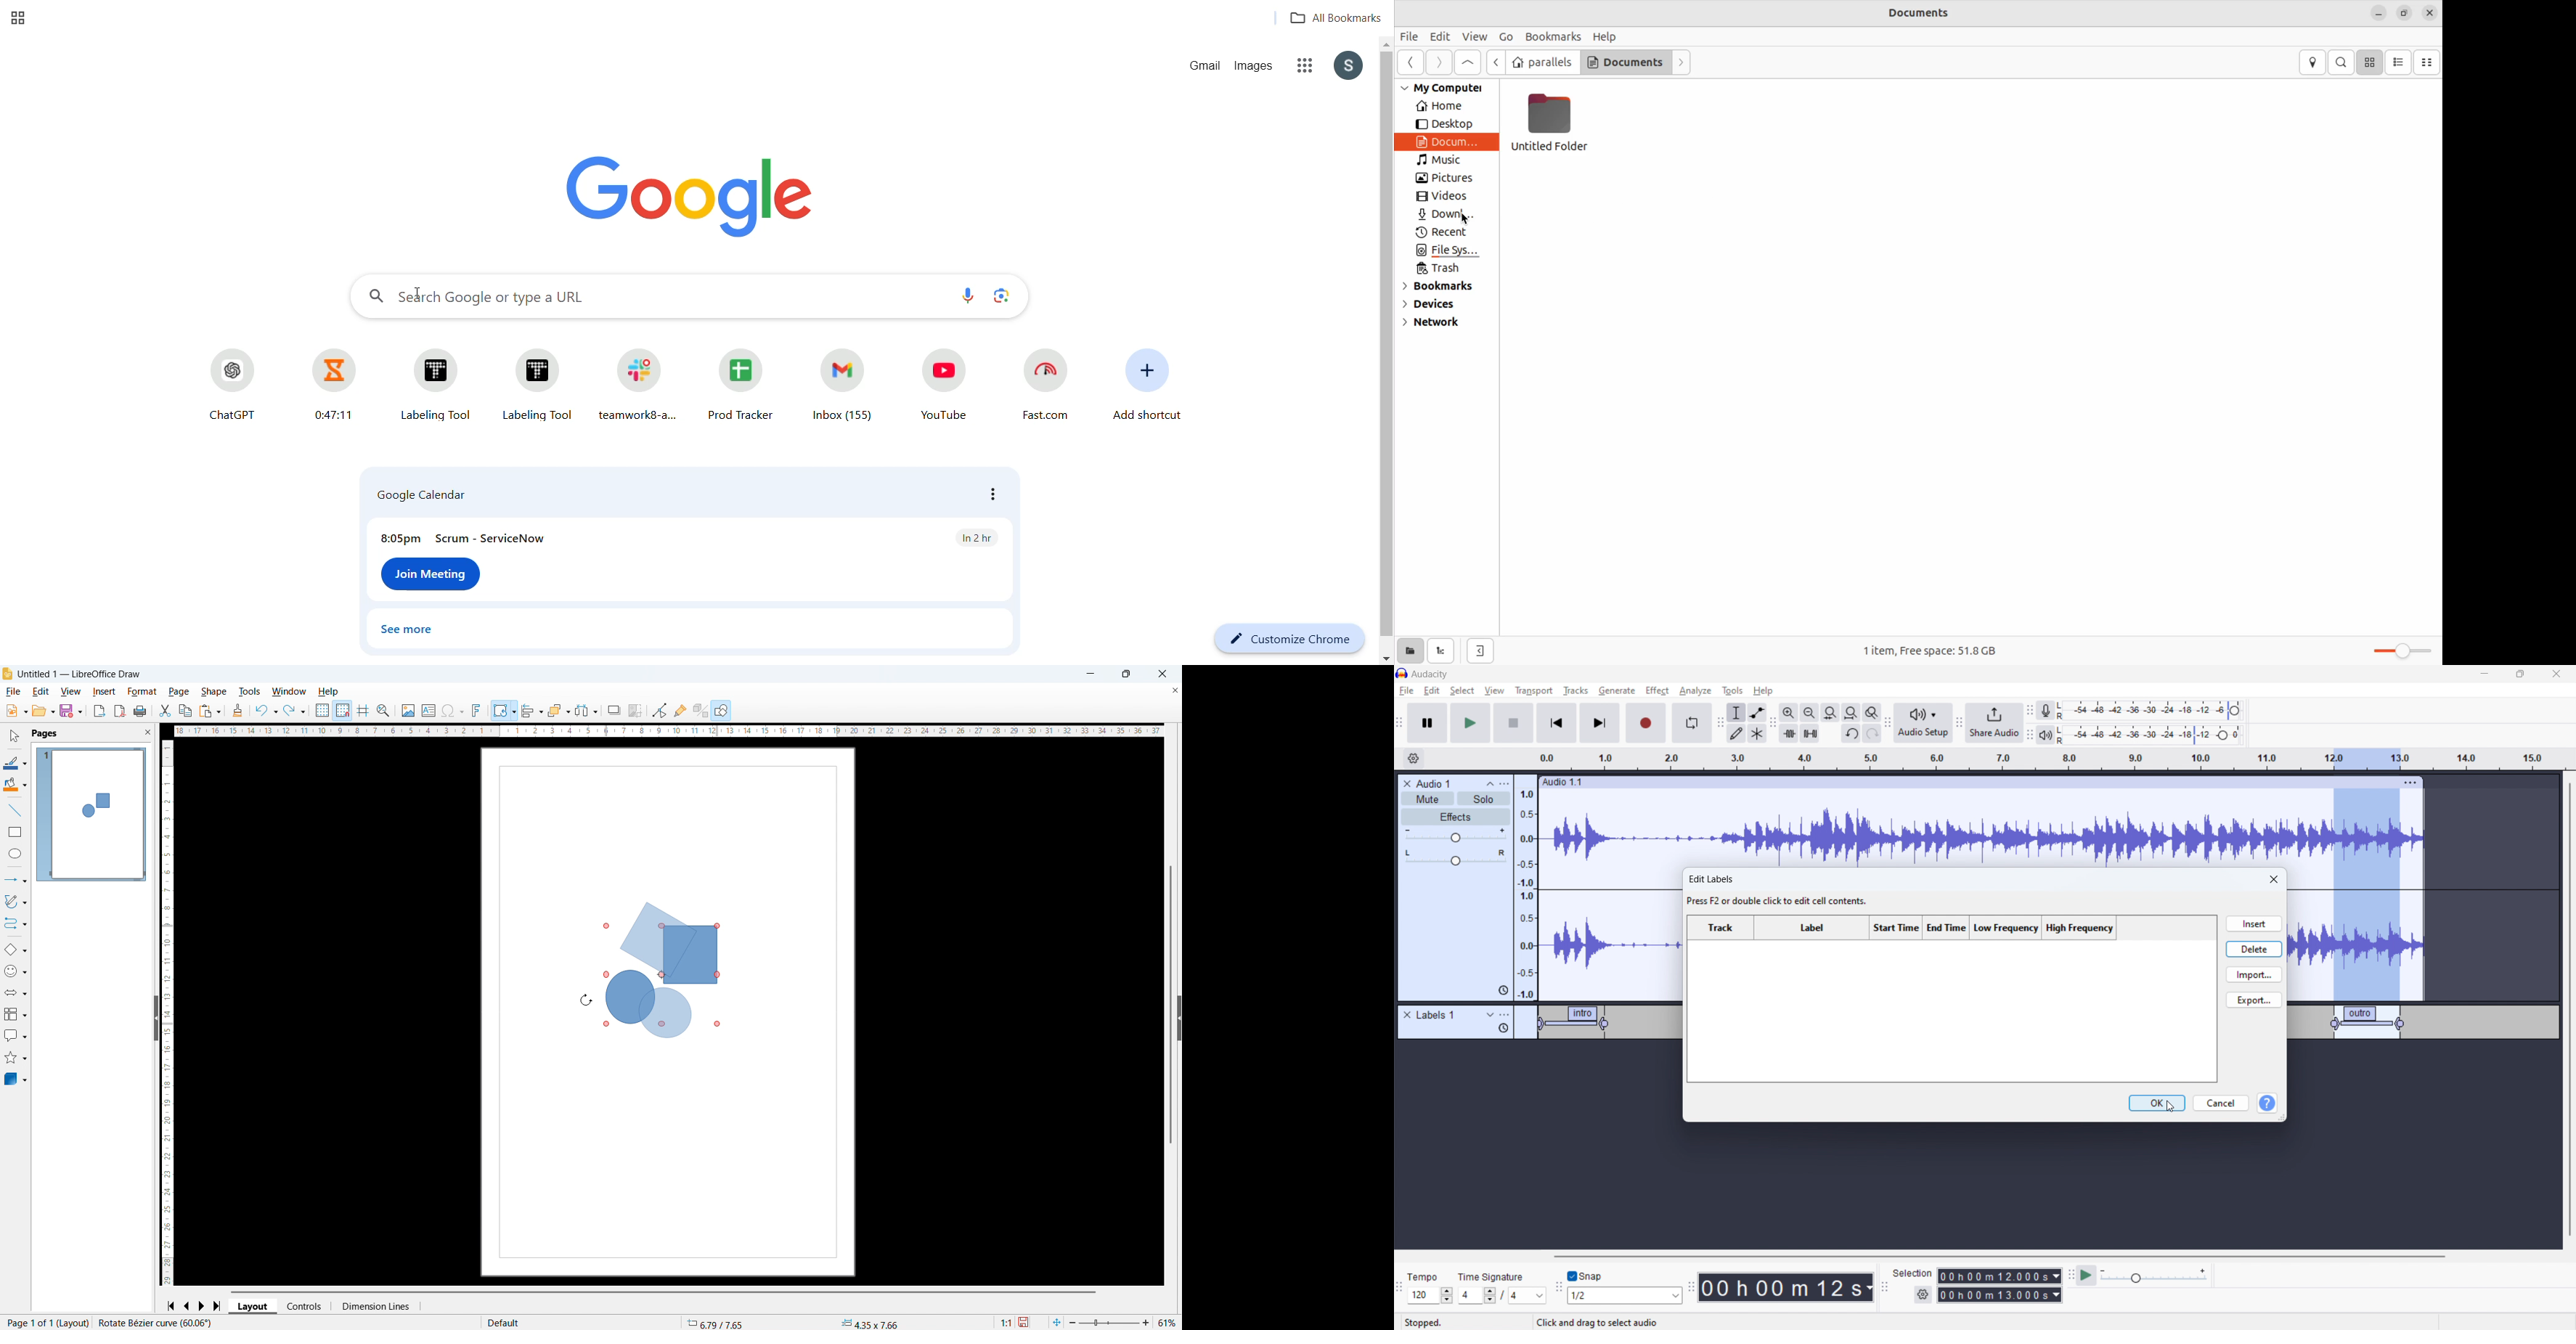 This screenshot has height=1344, width=2576. Describe the element at coordinates (2086, 1275) in the screenshot. I see `play at speed` at that location.